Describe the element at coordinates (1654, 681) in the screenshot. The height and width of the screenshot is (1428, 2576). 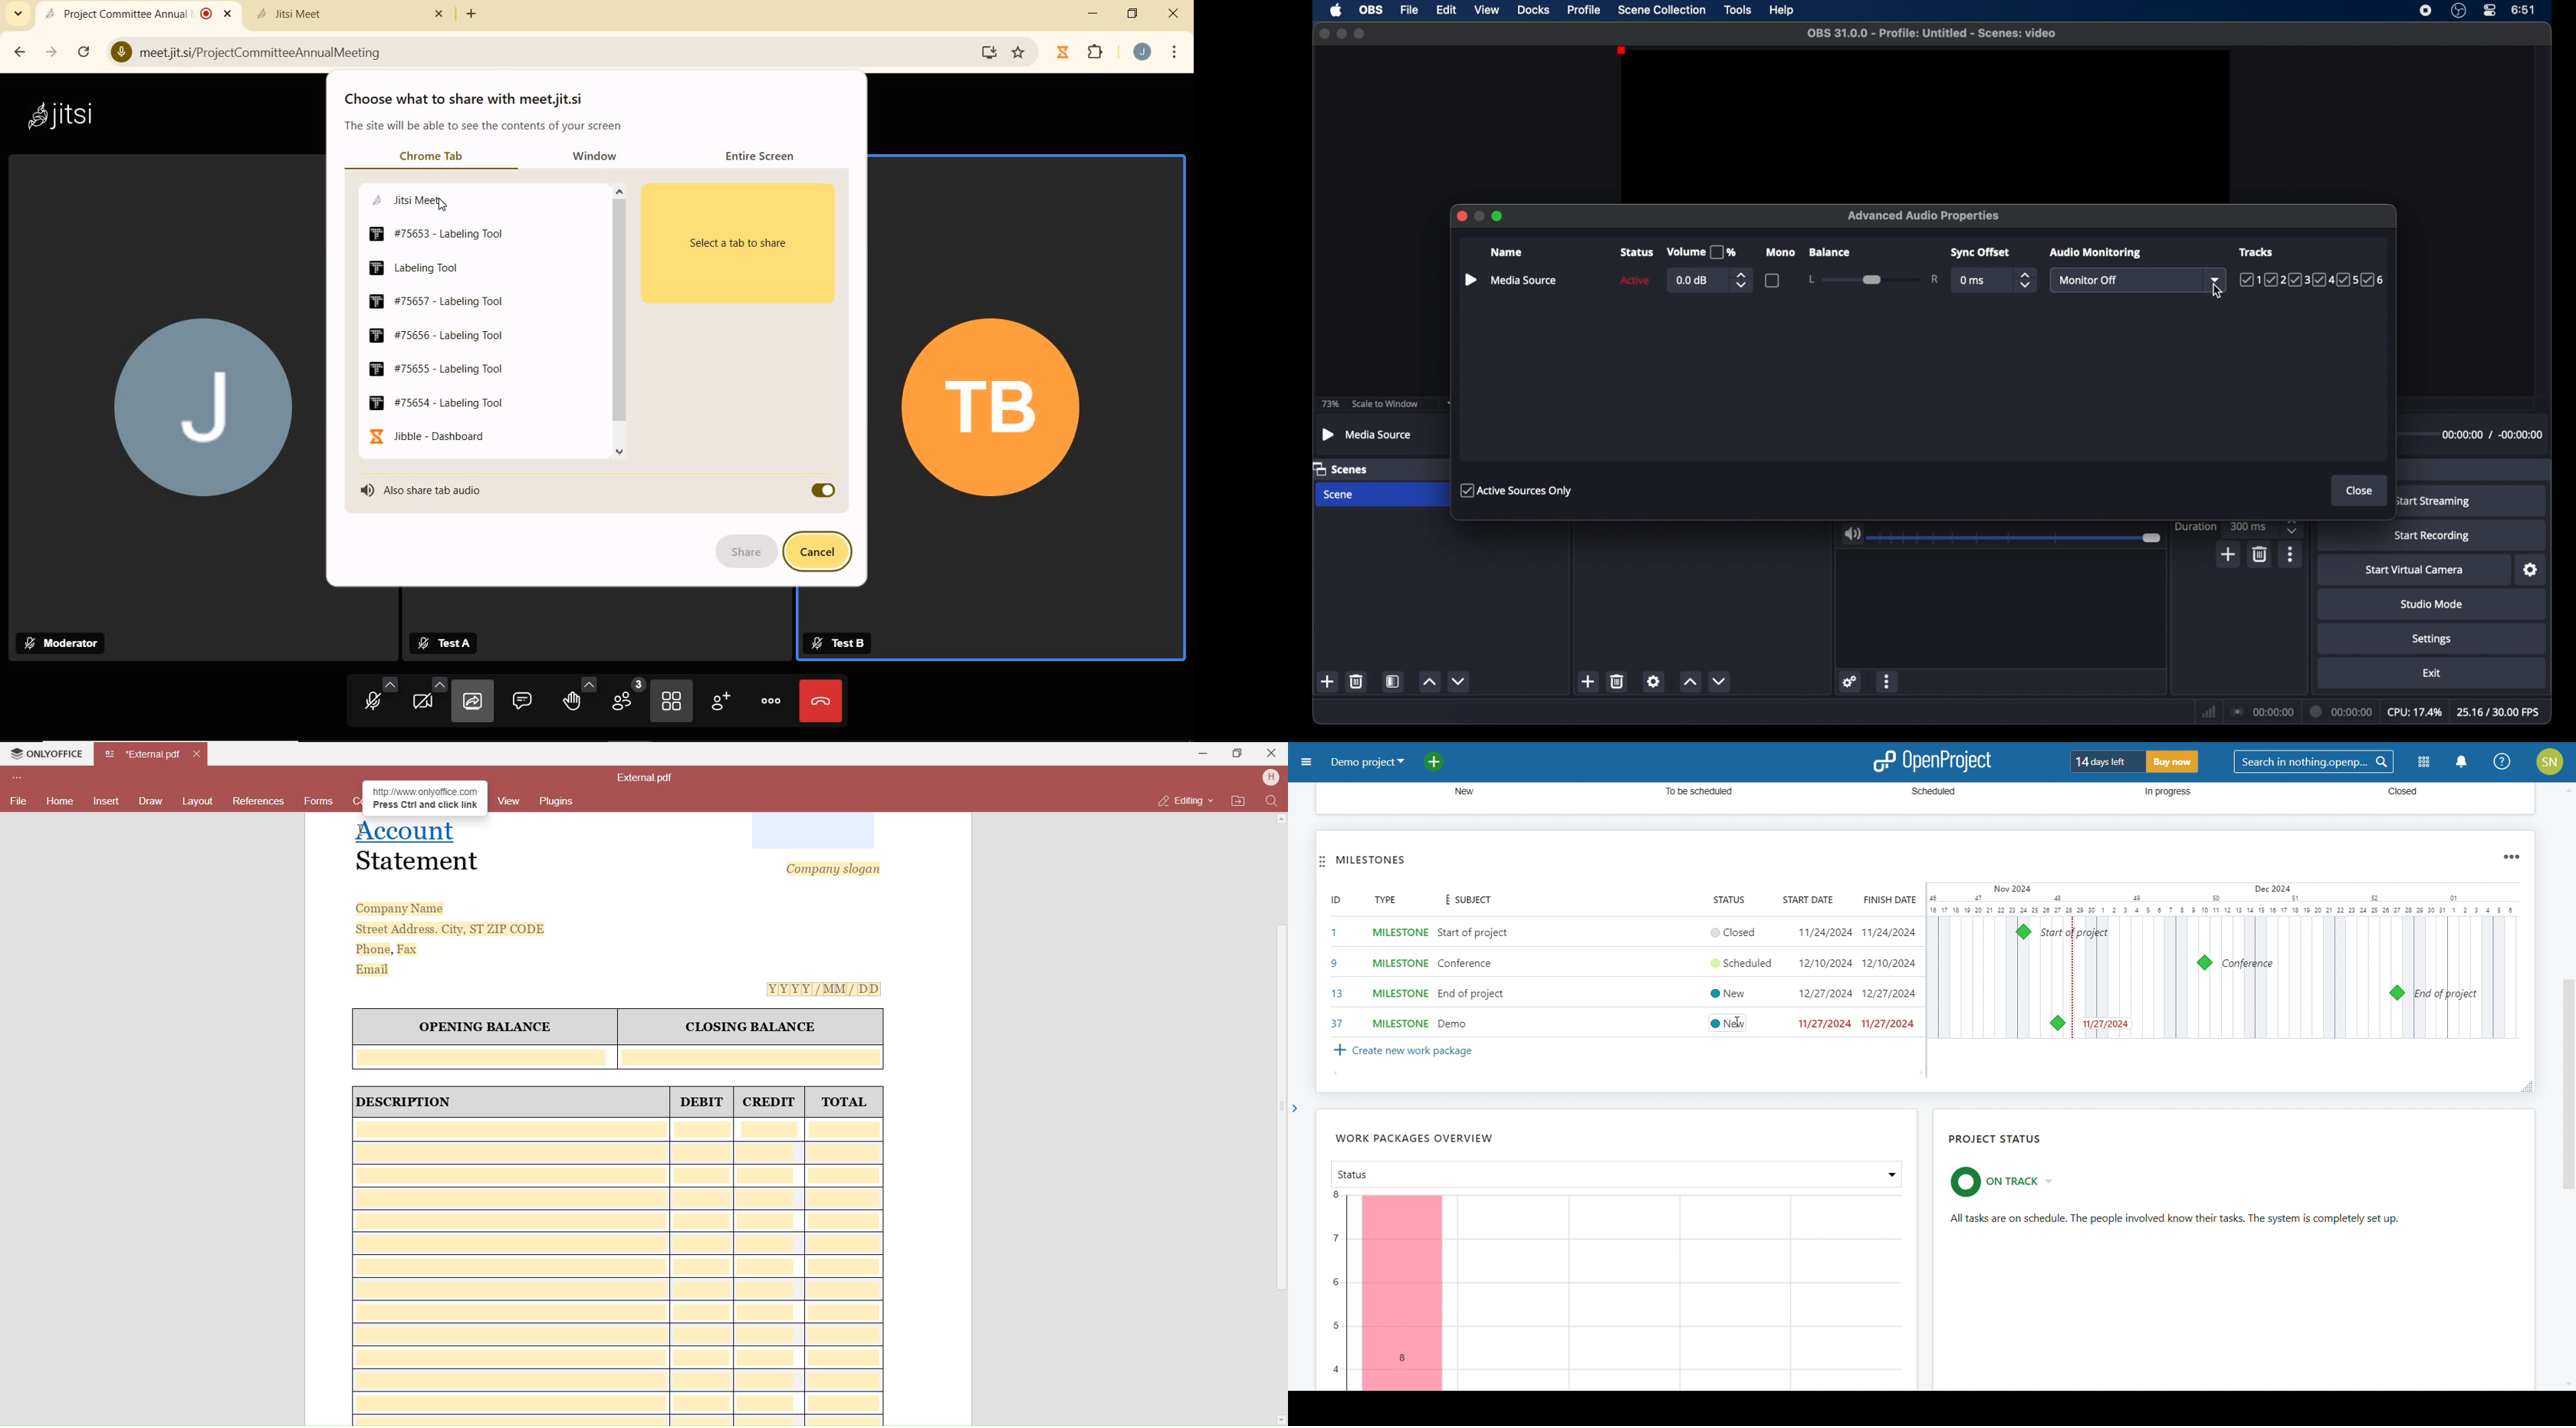
I see `settings` at that location.